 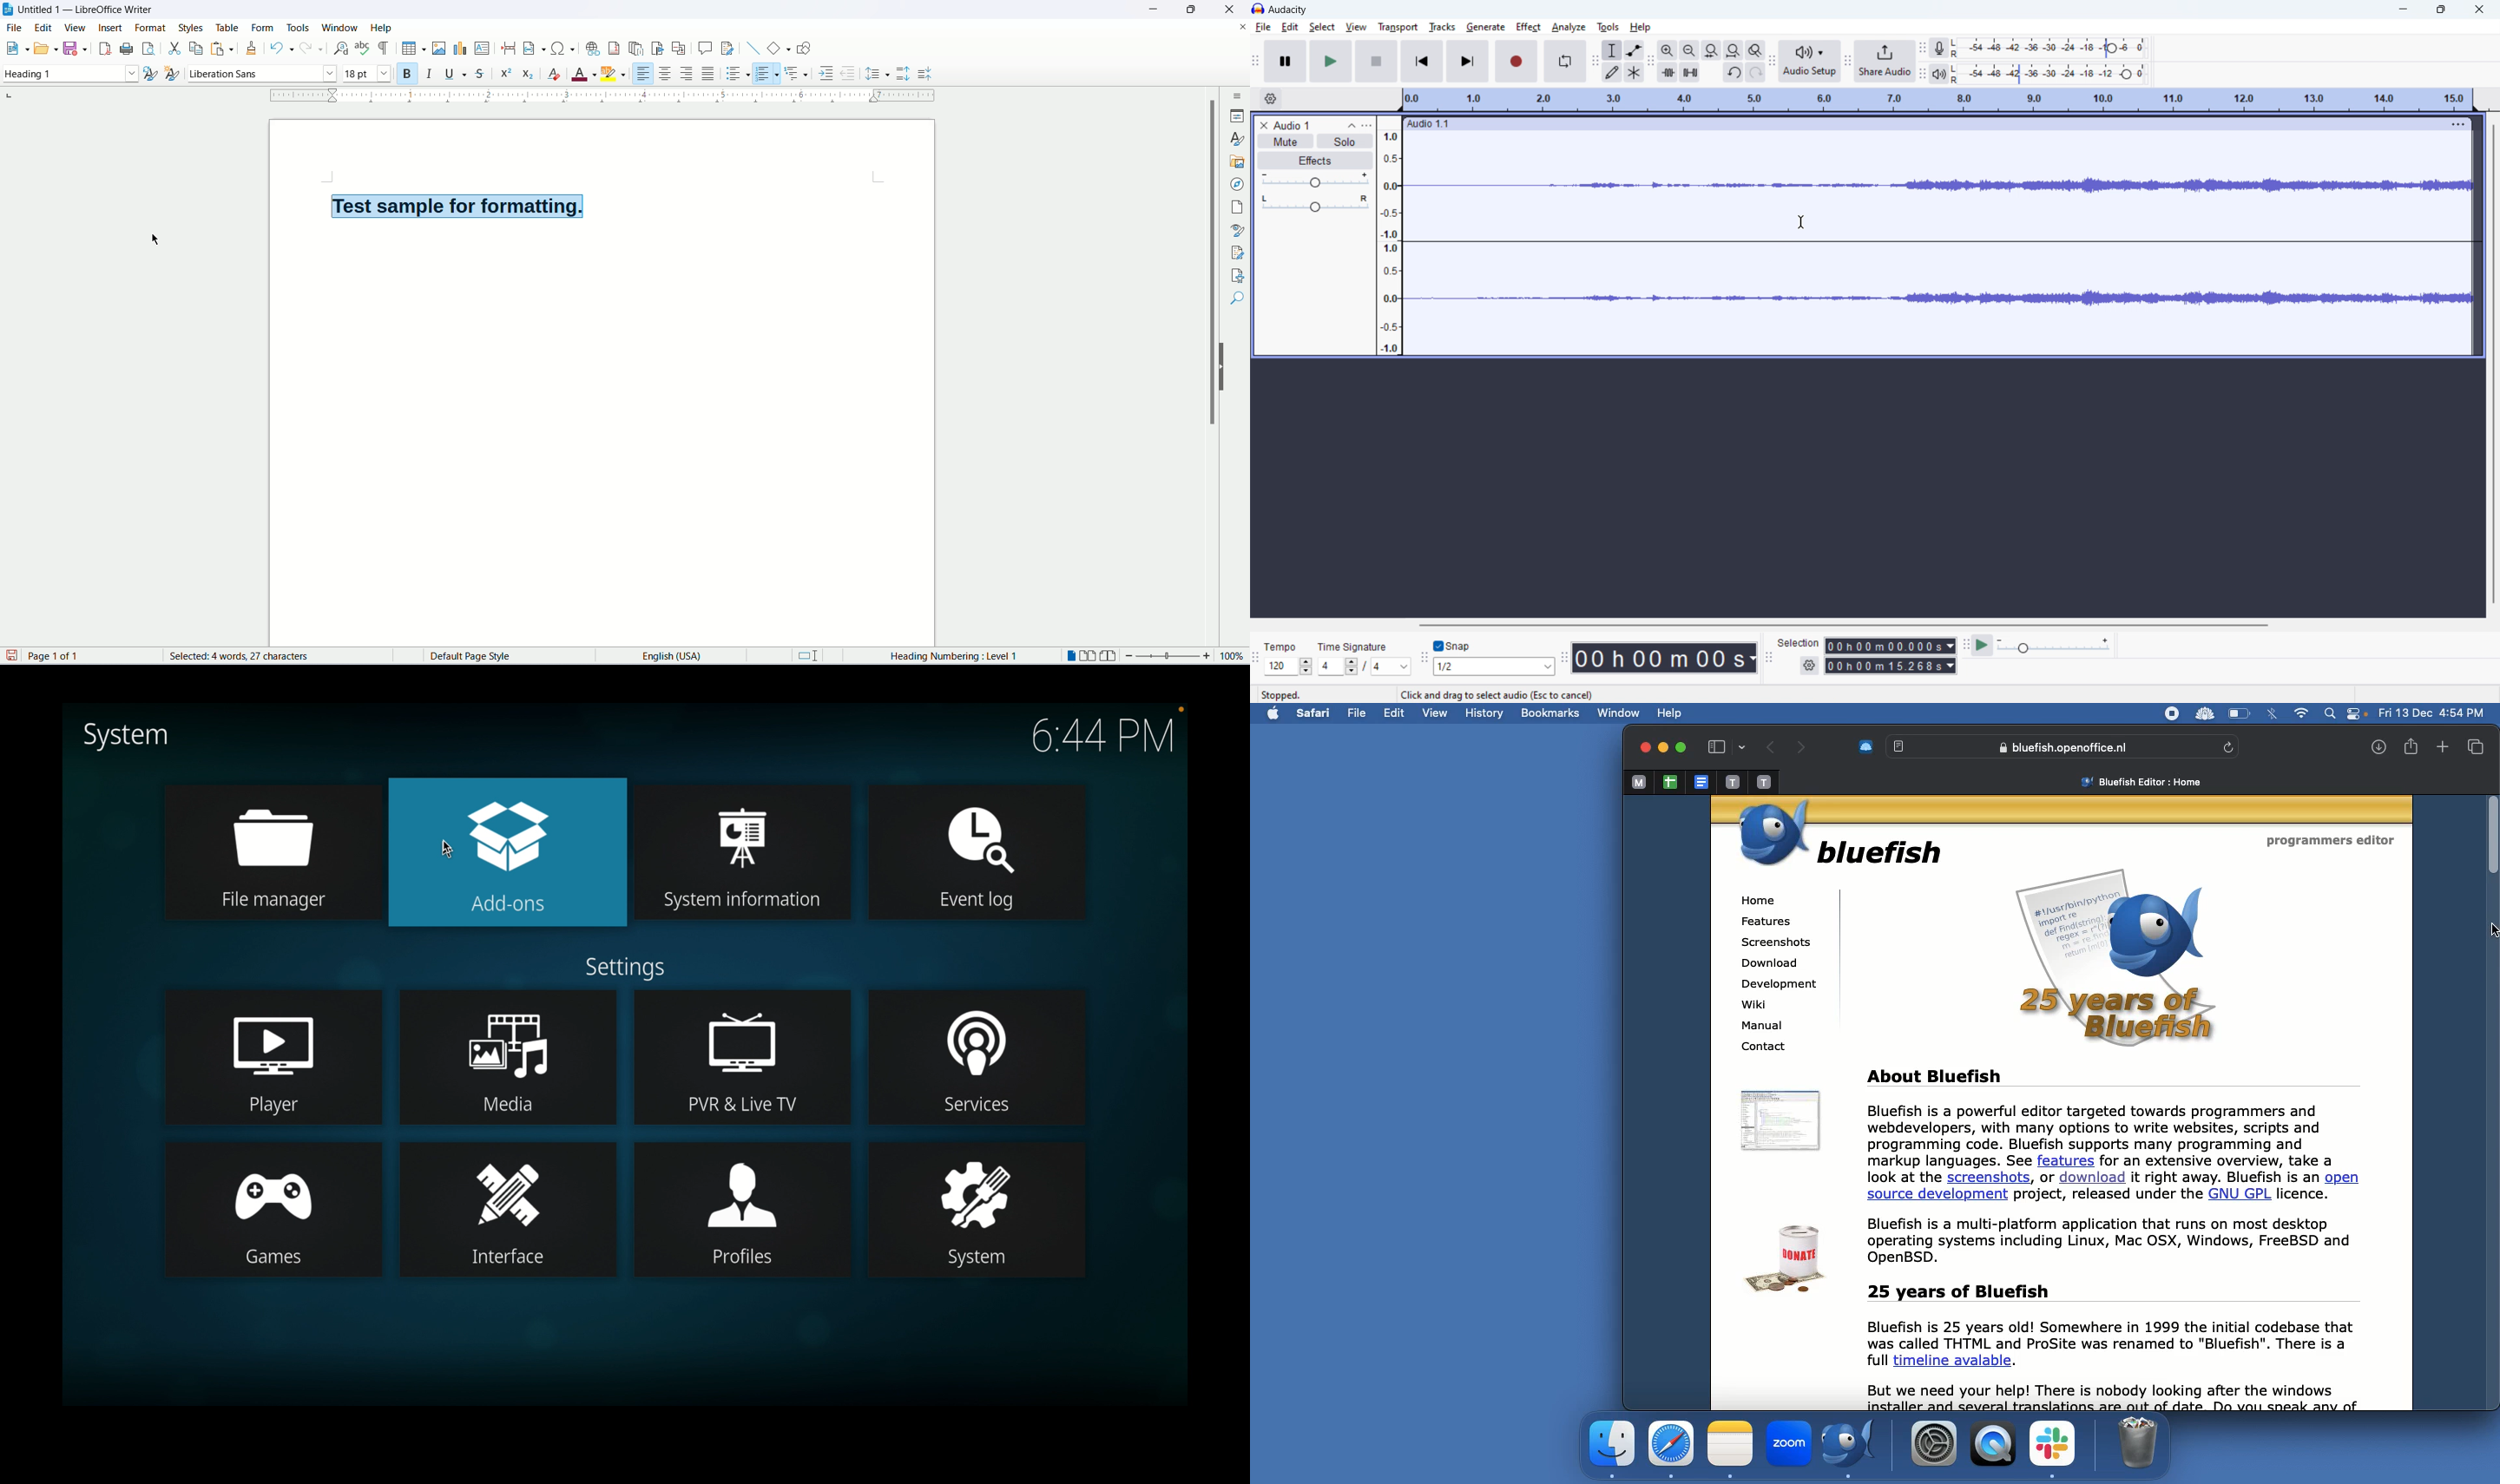 What do you see at coordinates (615, 48) in the screenshot?
I see `insert footnote` at bounding box center [615, 48].